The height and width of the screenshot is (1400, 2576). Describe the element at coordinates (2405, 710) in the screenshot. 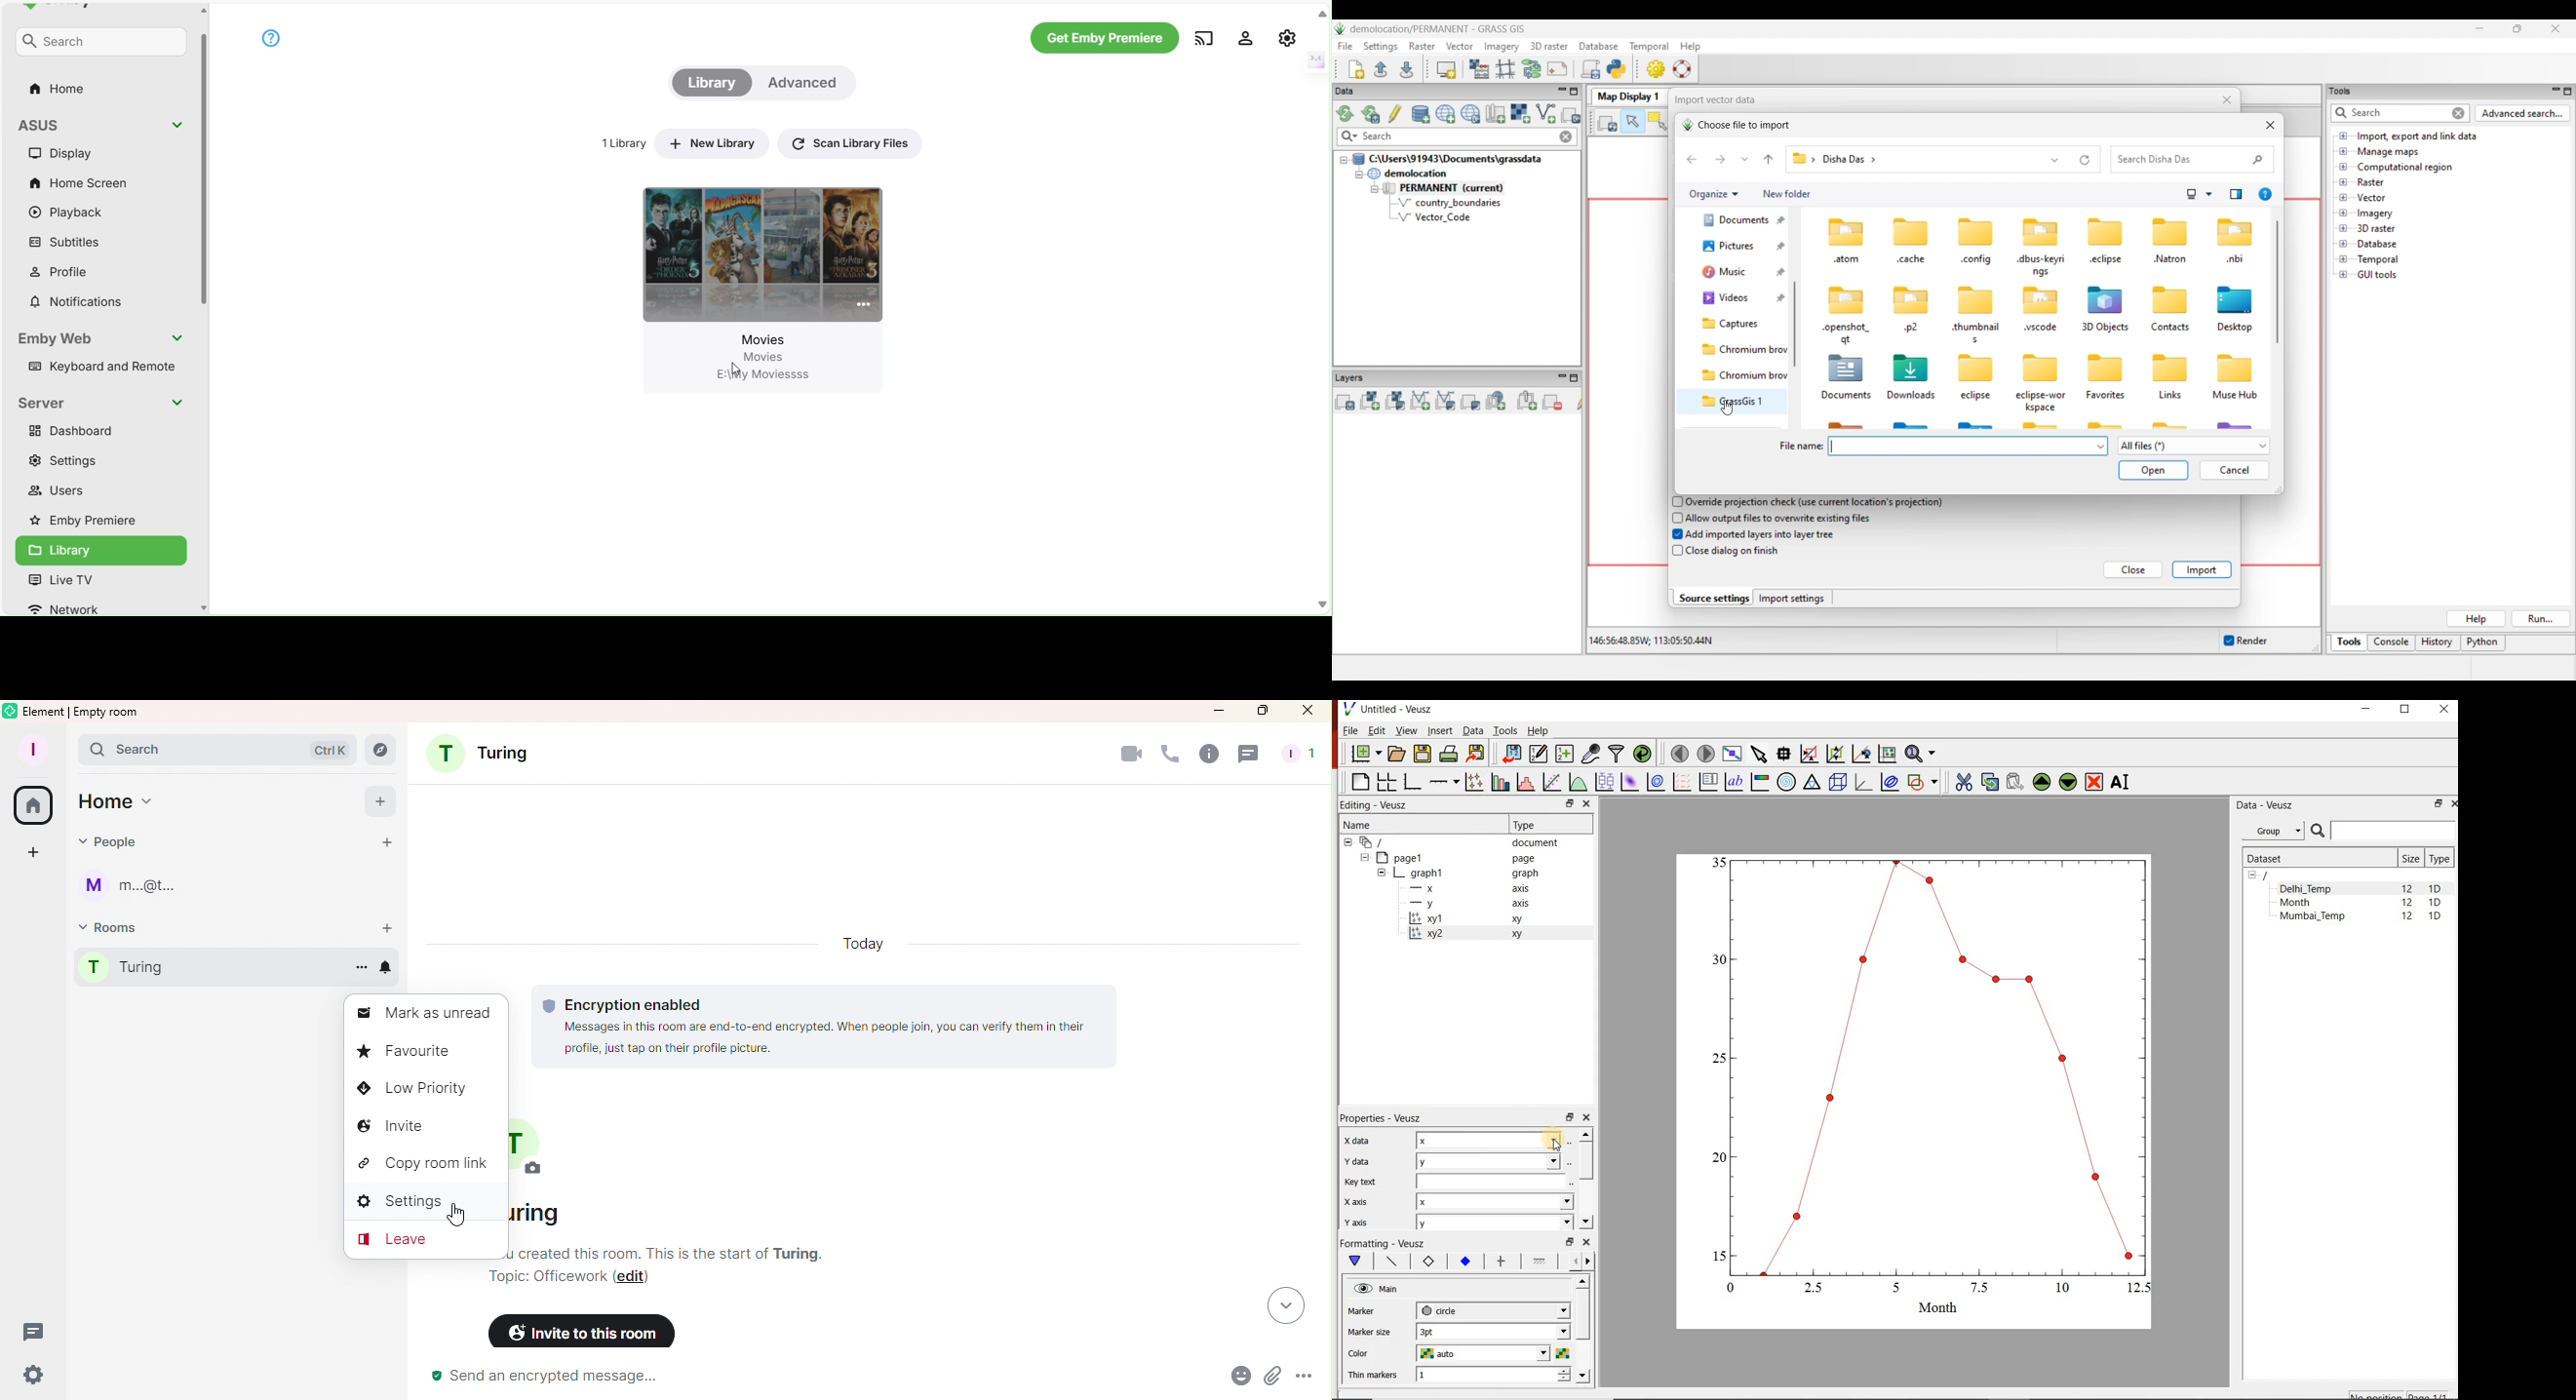

I see `RESTORE` at that location.